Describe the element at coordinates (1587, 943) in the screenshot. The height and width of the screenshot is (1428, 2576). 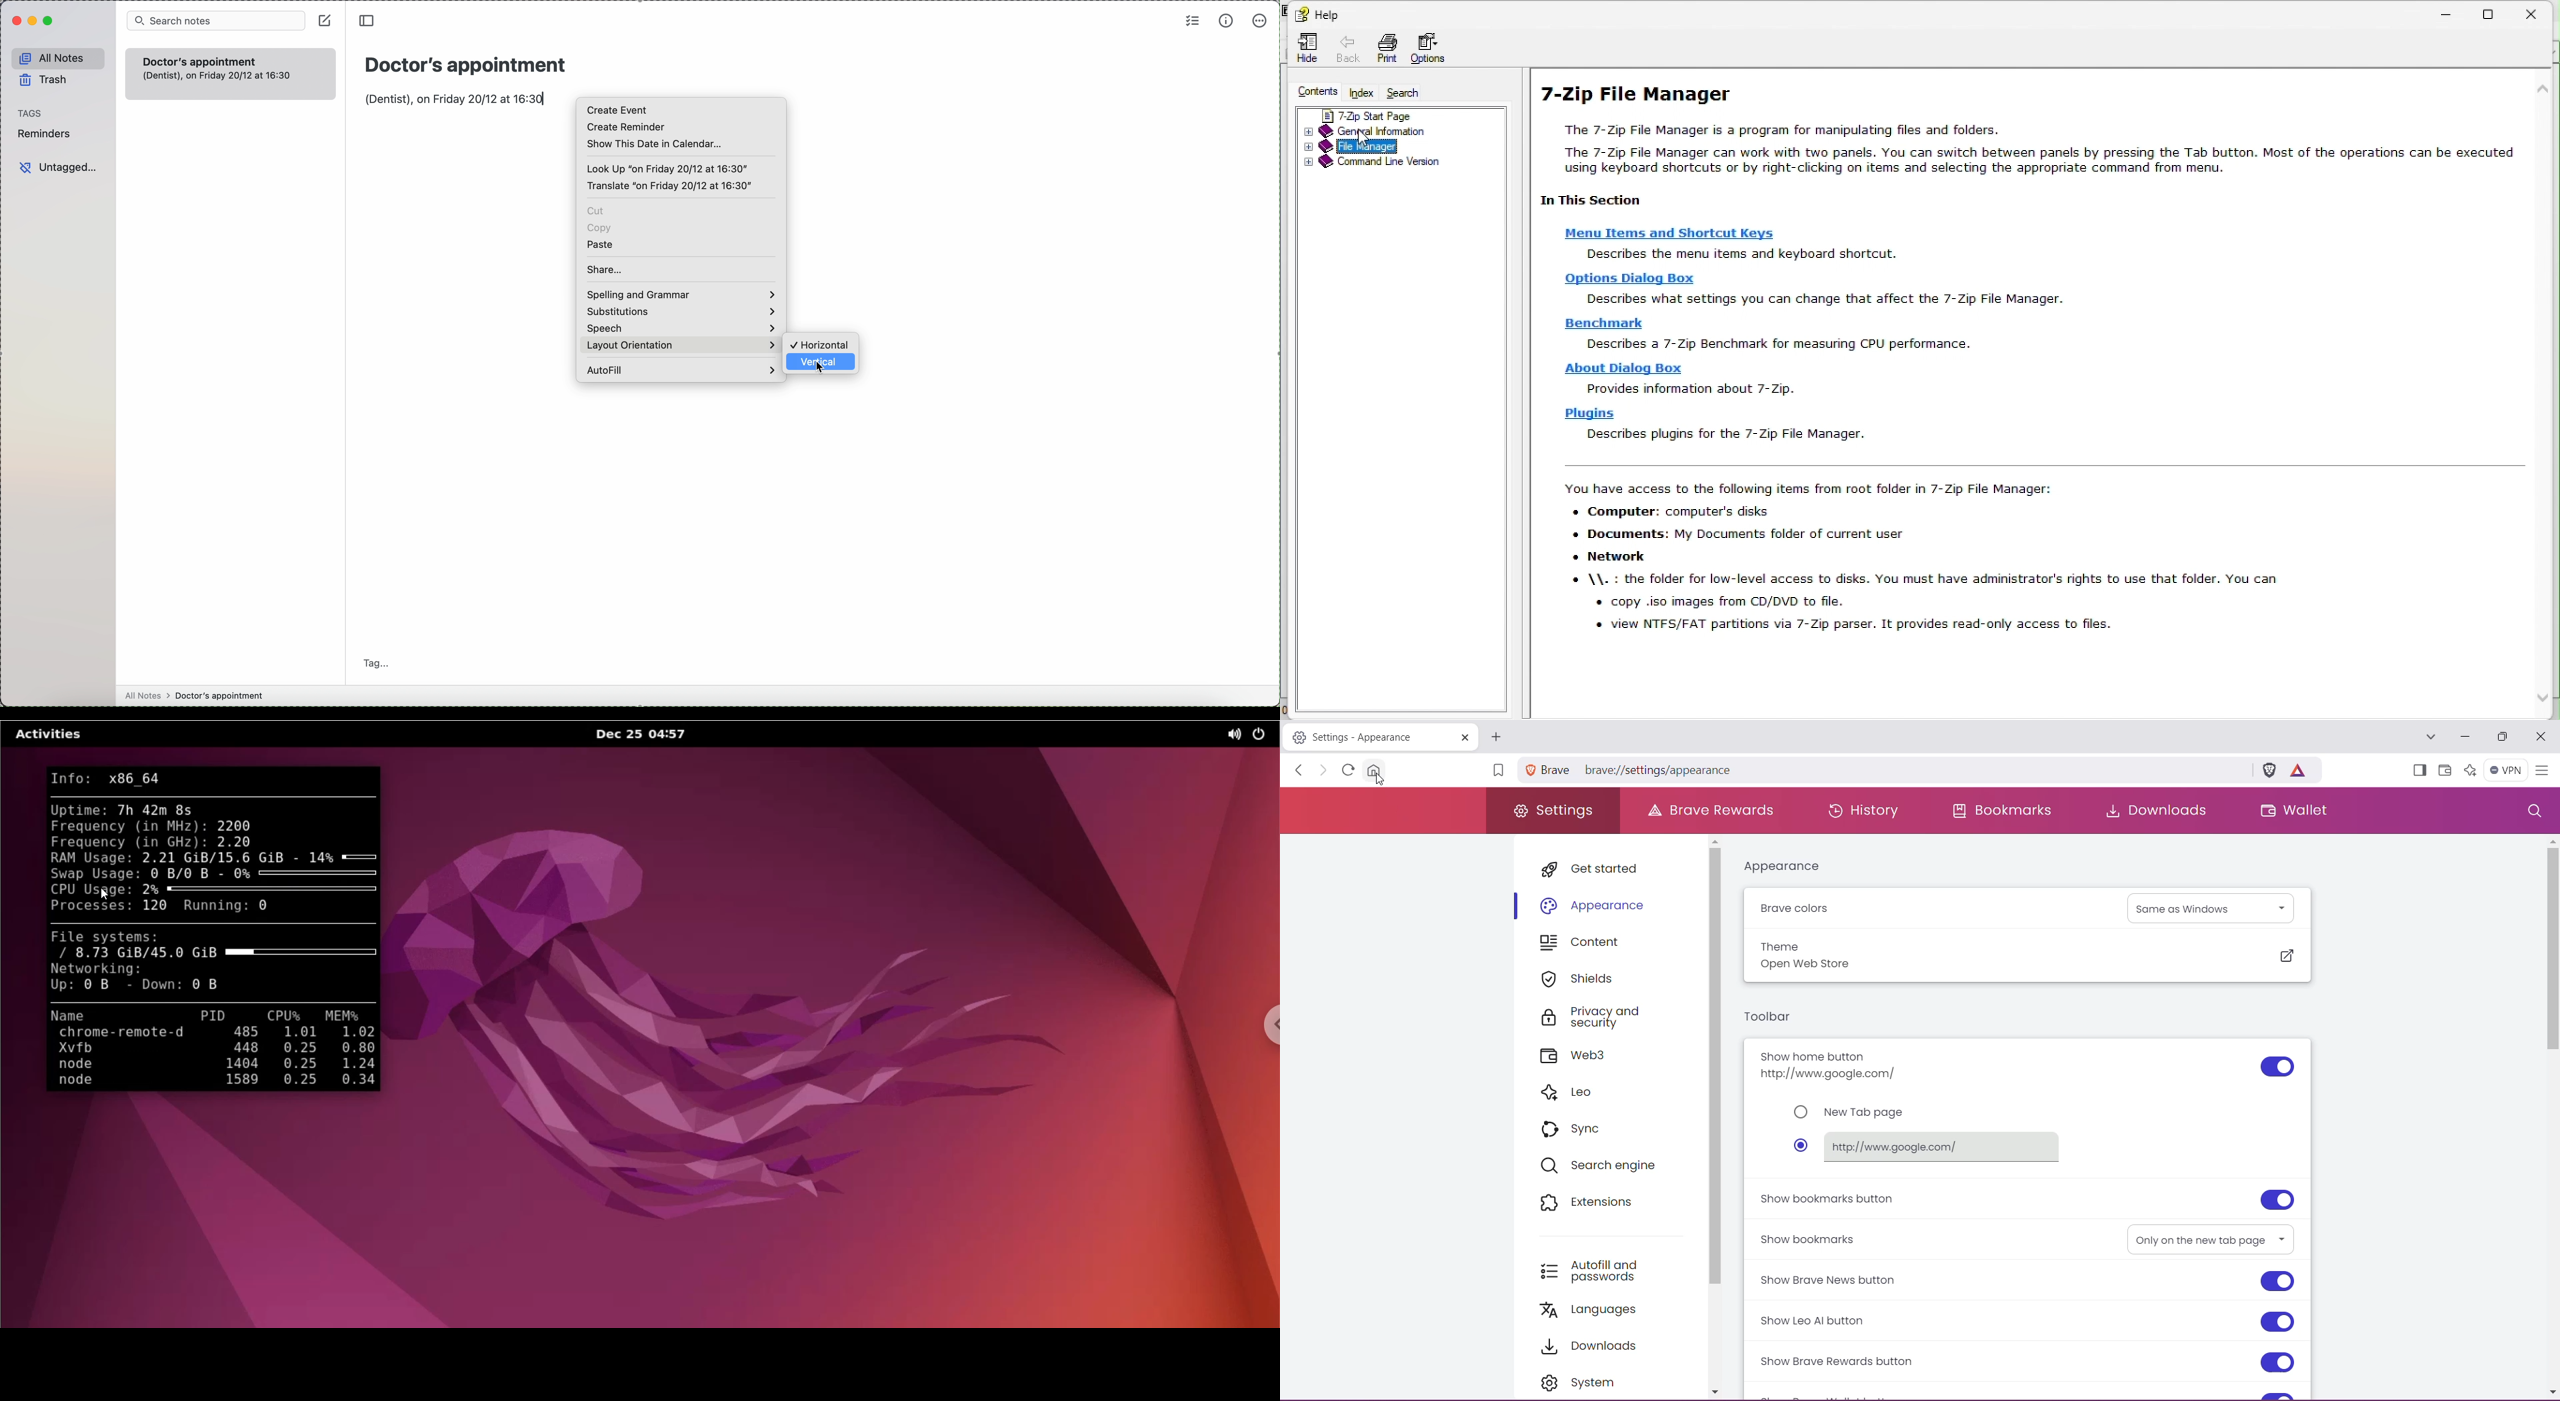
I see `Content` at that location.